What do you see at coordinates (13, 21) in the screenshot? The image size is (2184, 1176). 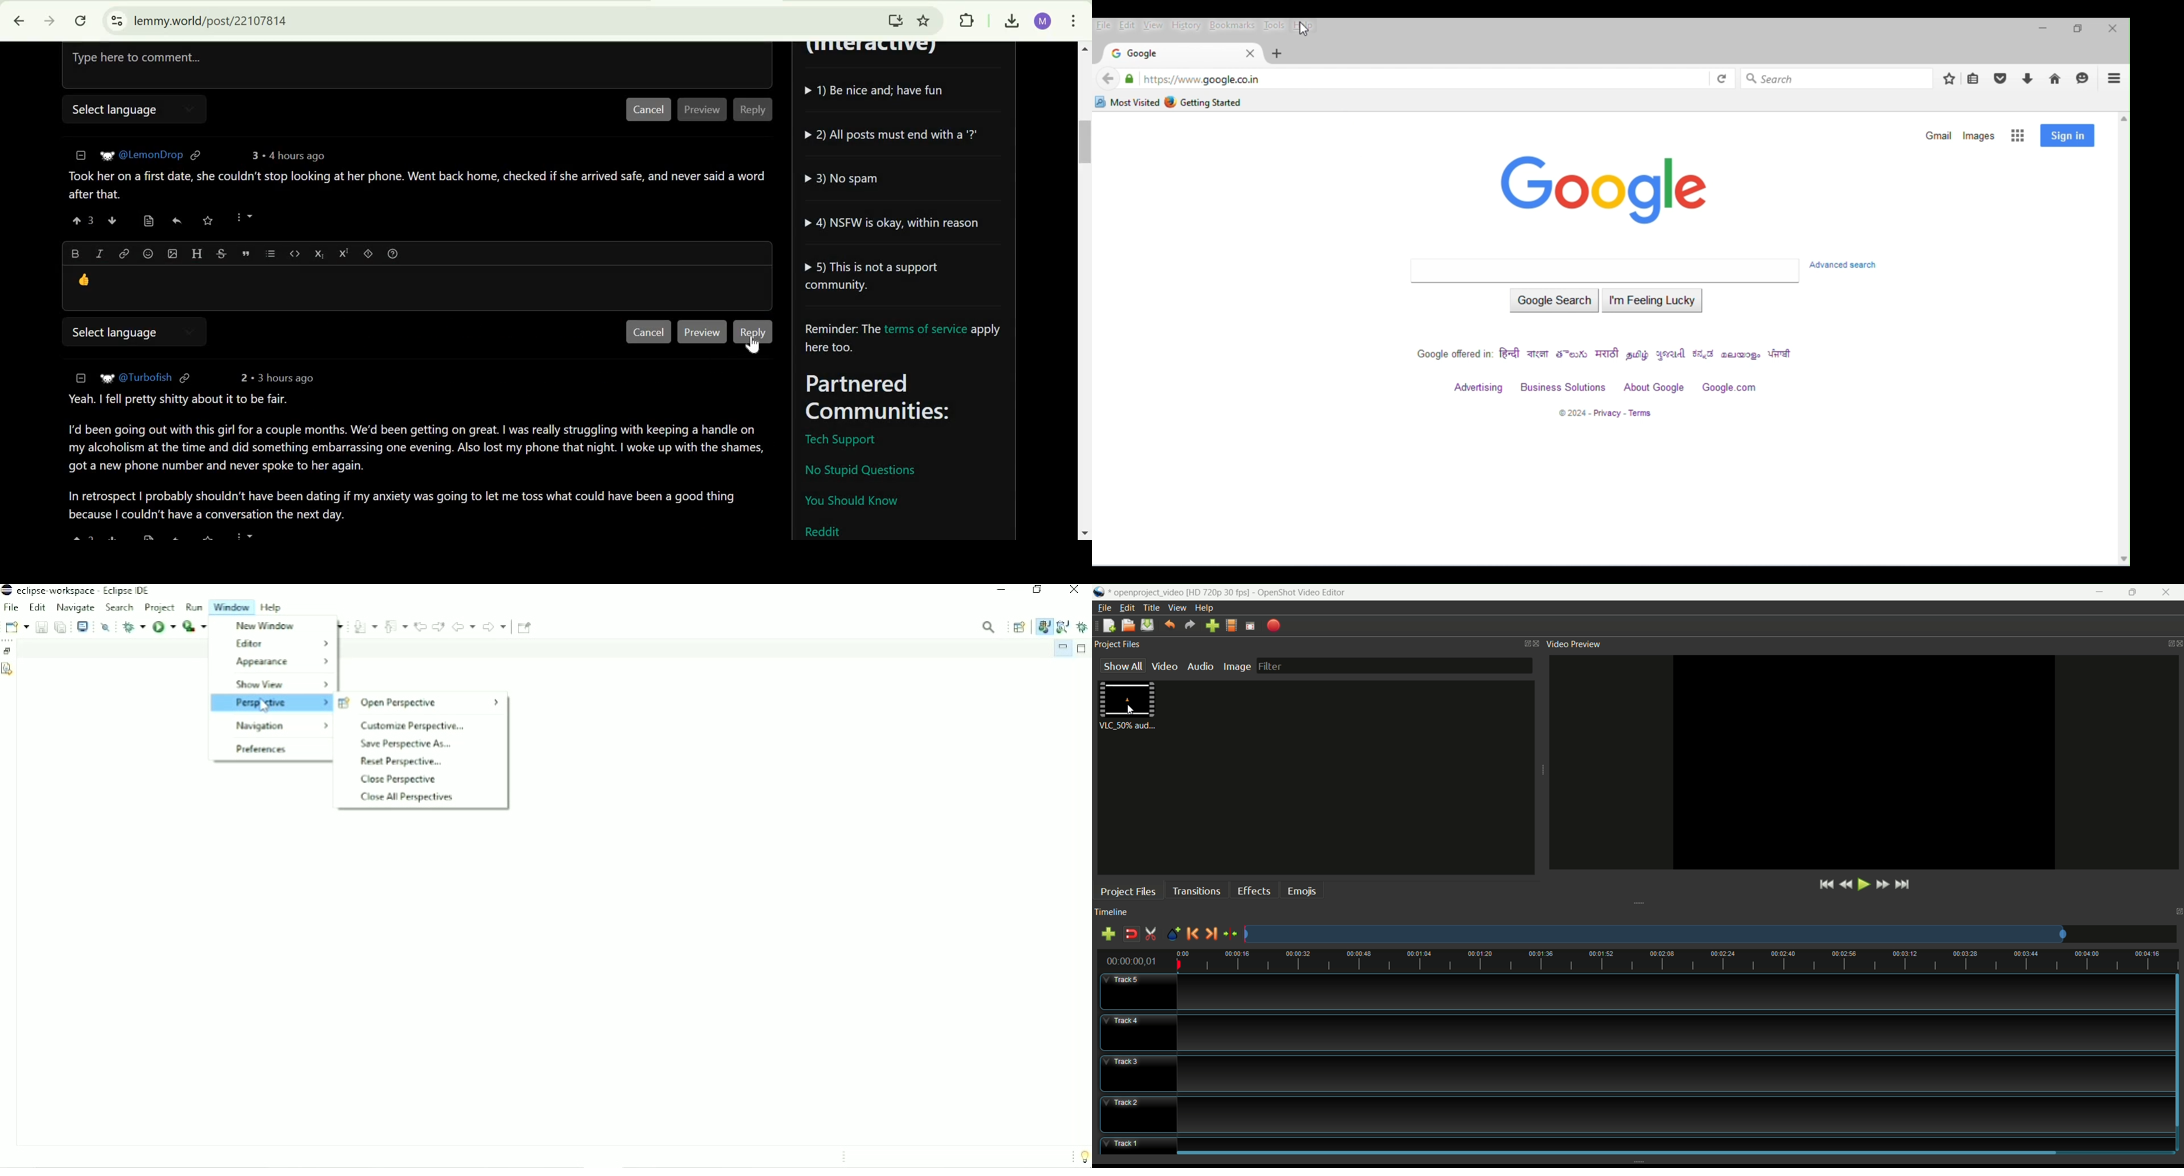 I see `Click to go back, hold to see history` at bounding box center [13, 21].